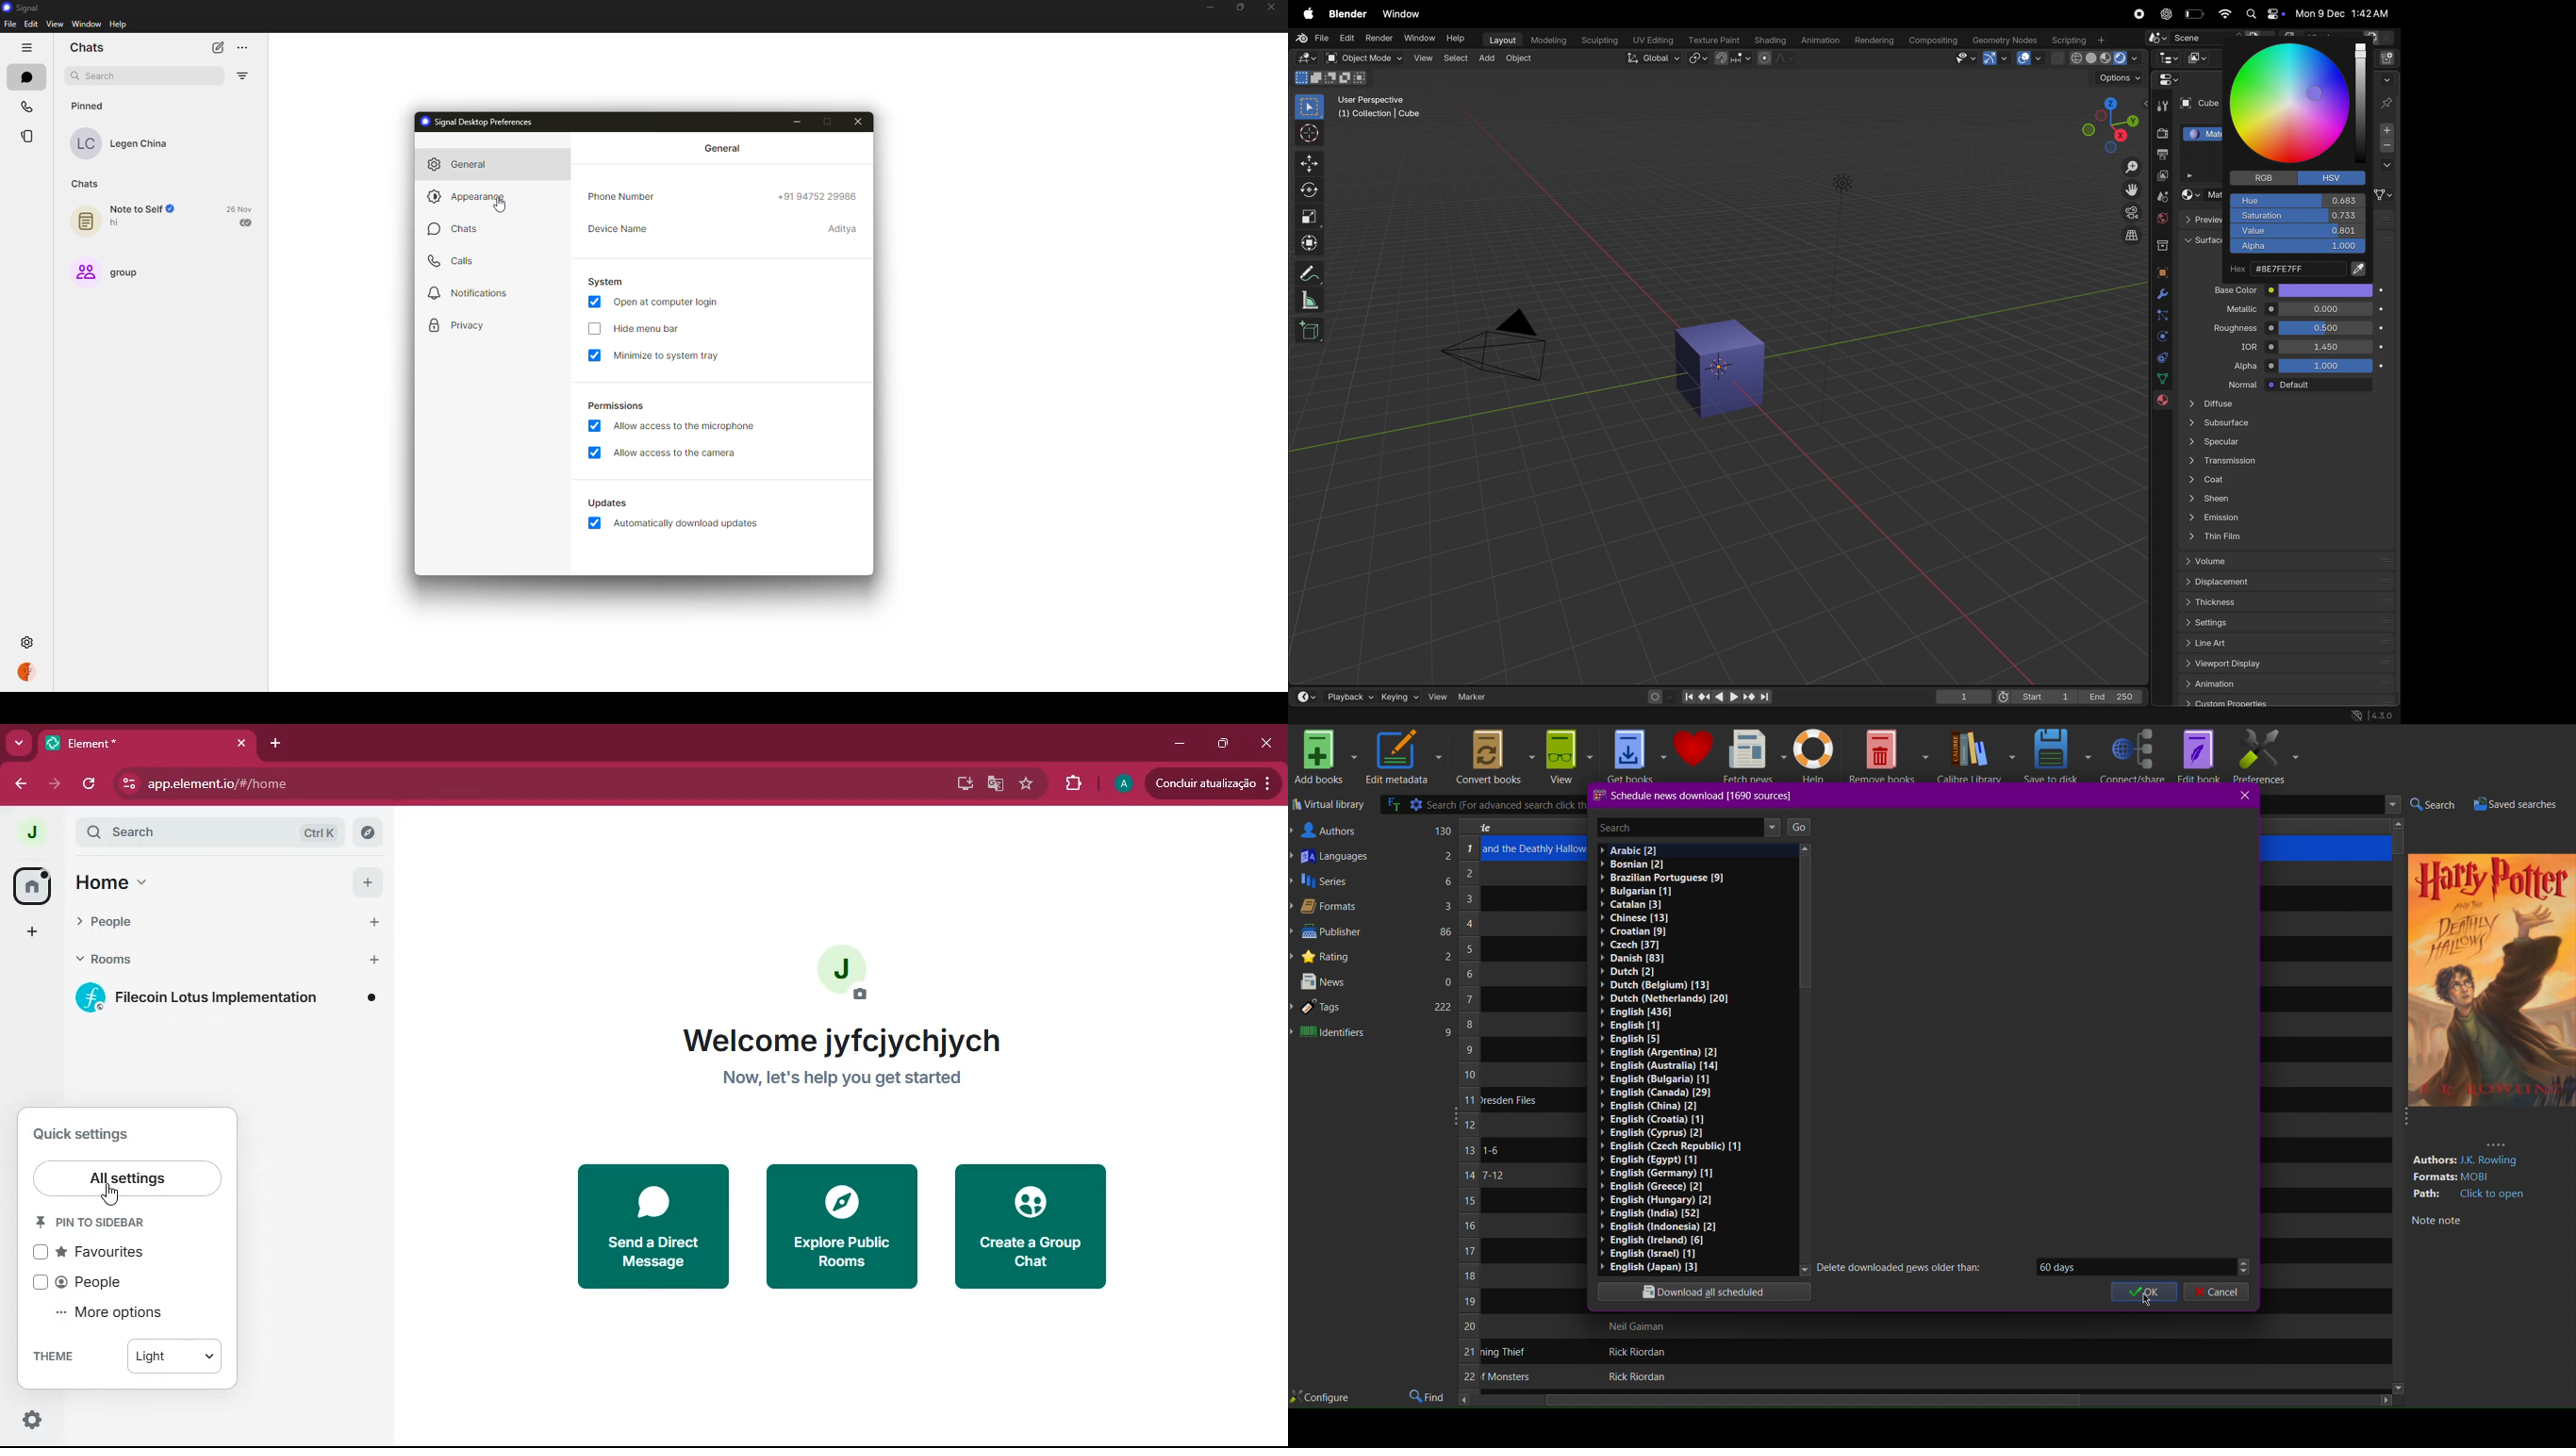 The width and height of the screenshot is (2576, 1456). What do you see at coordinates (1659, 1080) in the screenshot?
I see `English (bulgaria) [1]` at bounding box center [1659, 1080].